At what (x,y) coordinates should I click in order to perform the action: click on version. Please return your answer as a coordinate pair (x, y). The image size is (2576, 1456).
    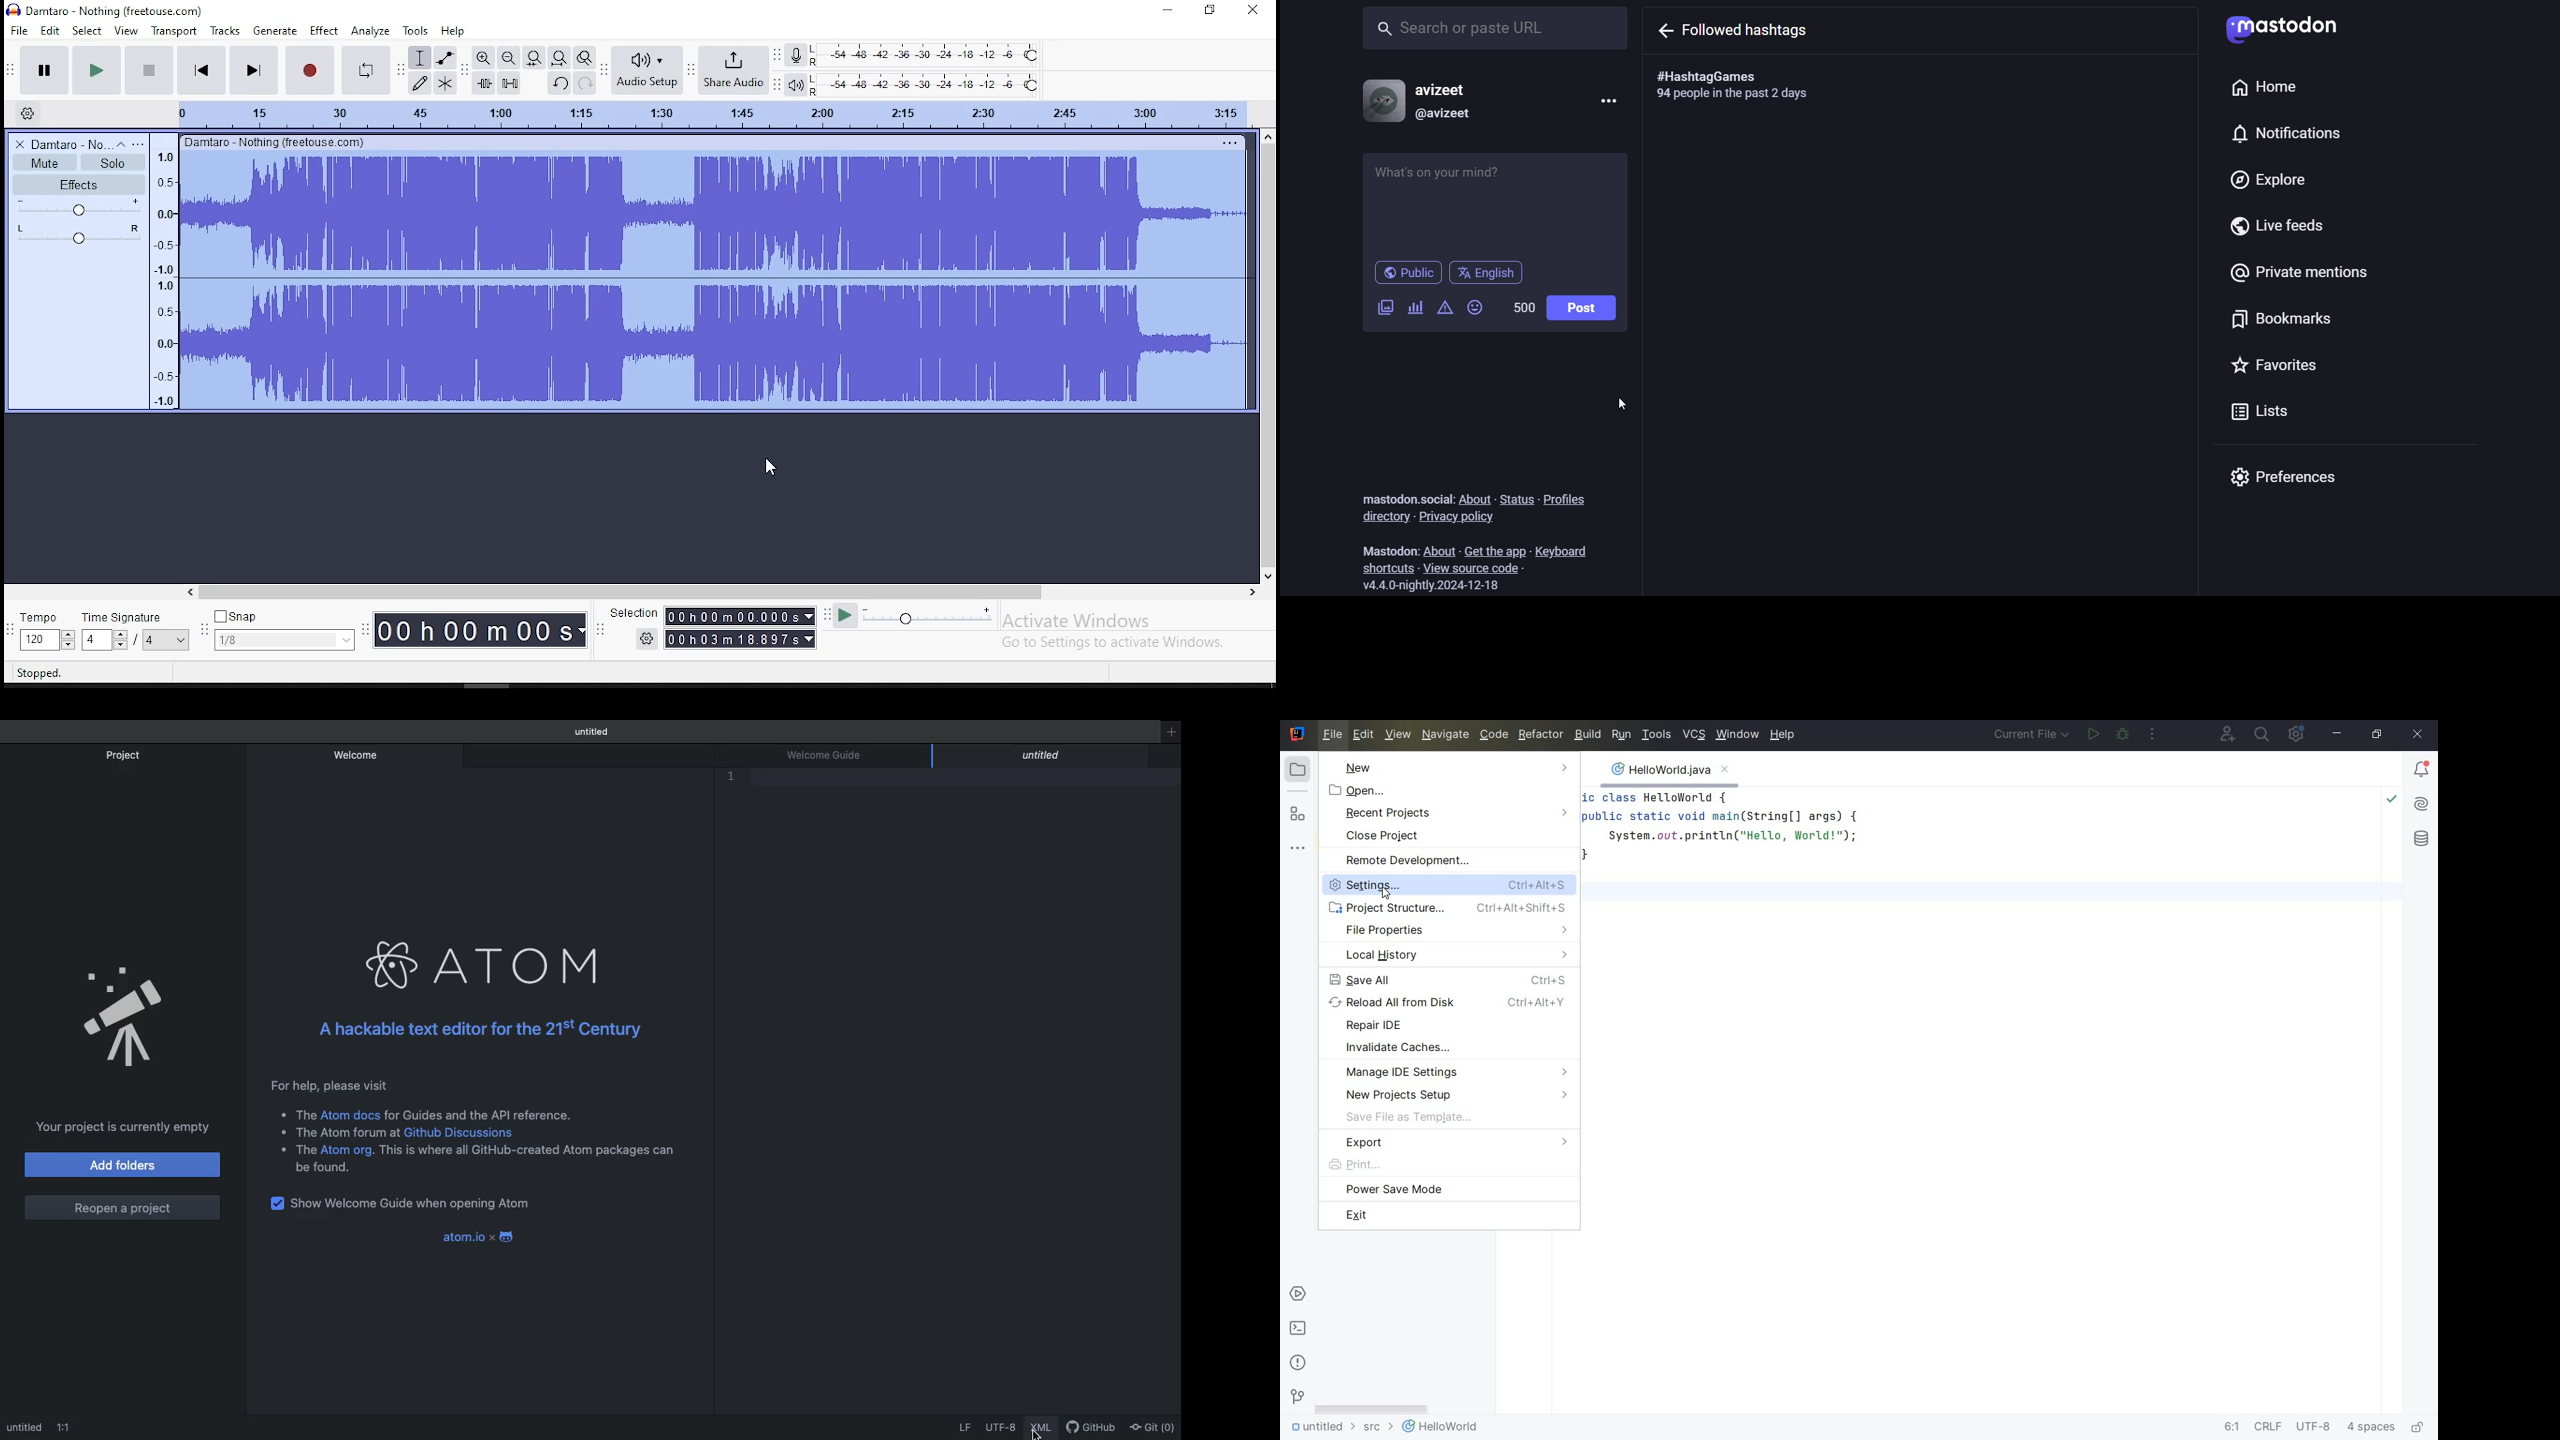
    Looking at the image, I should click on (1444, 586).